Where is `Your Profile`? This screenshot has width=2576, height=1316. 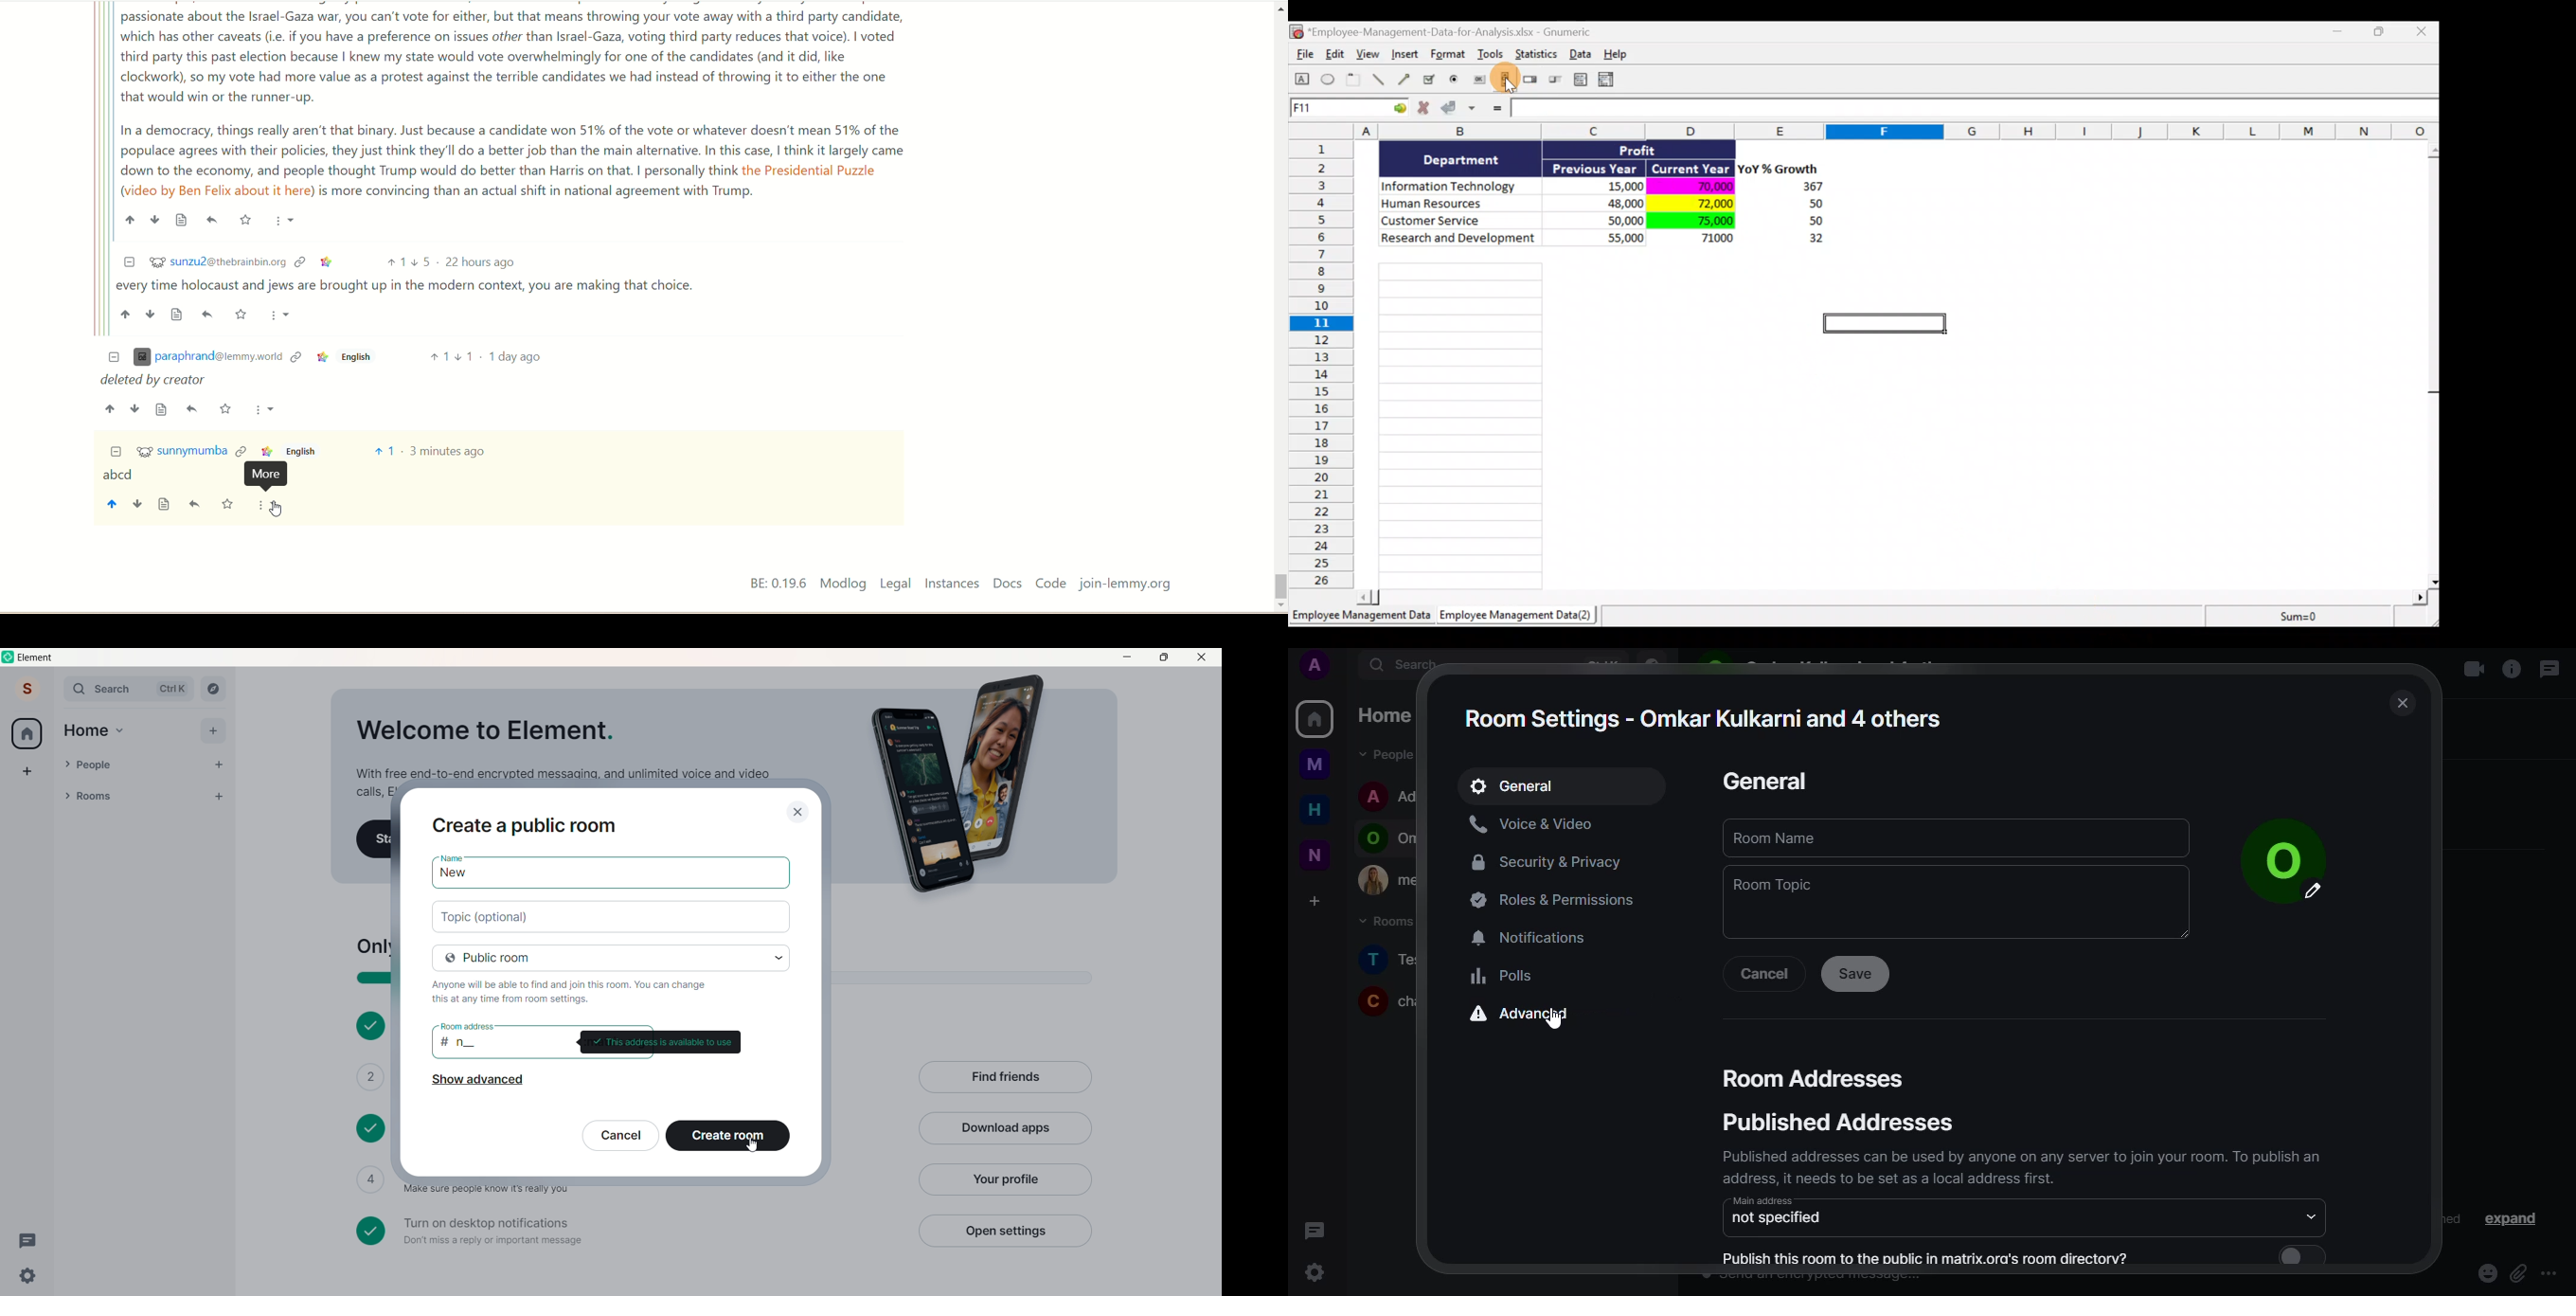 Your Profile is located at coordinates (1003, 1180).